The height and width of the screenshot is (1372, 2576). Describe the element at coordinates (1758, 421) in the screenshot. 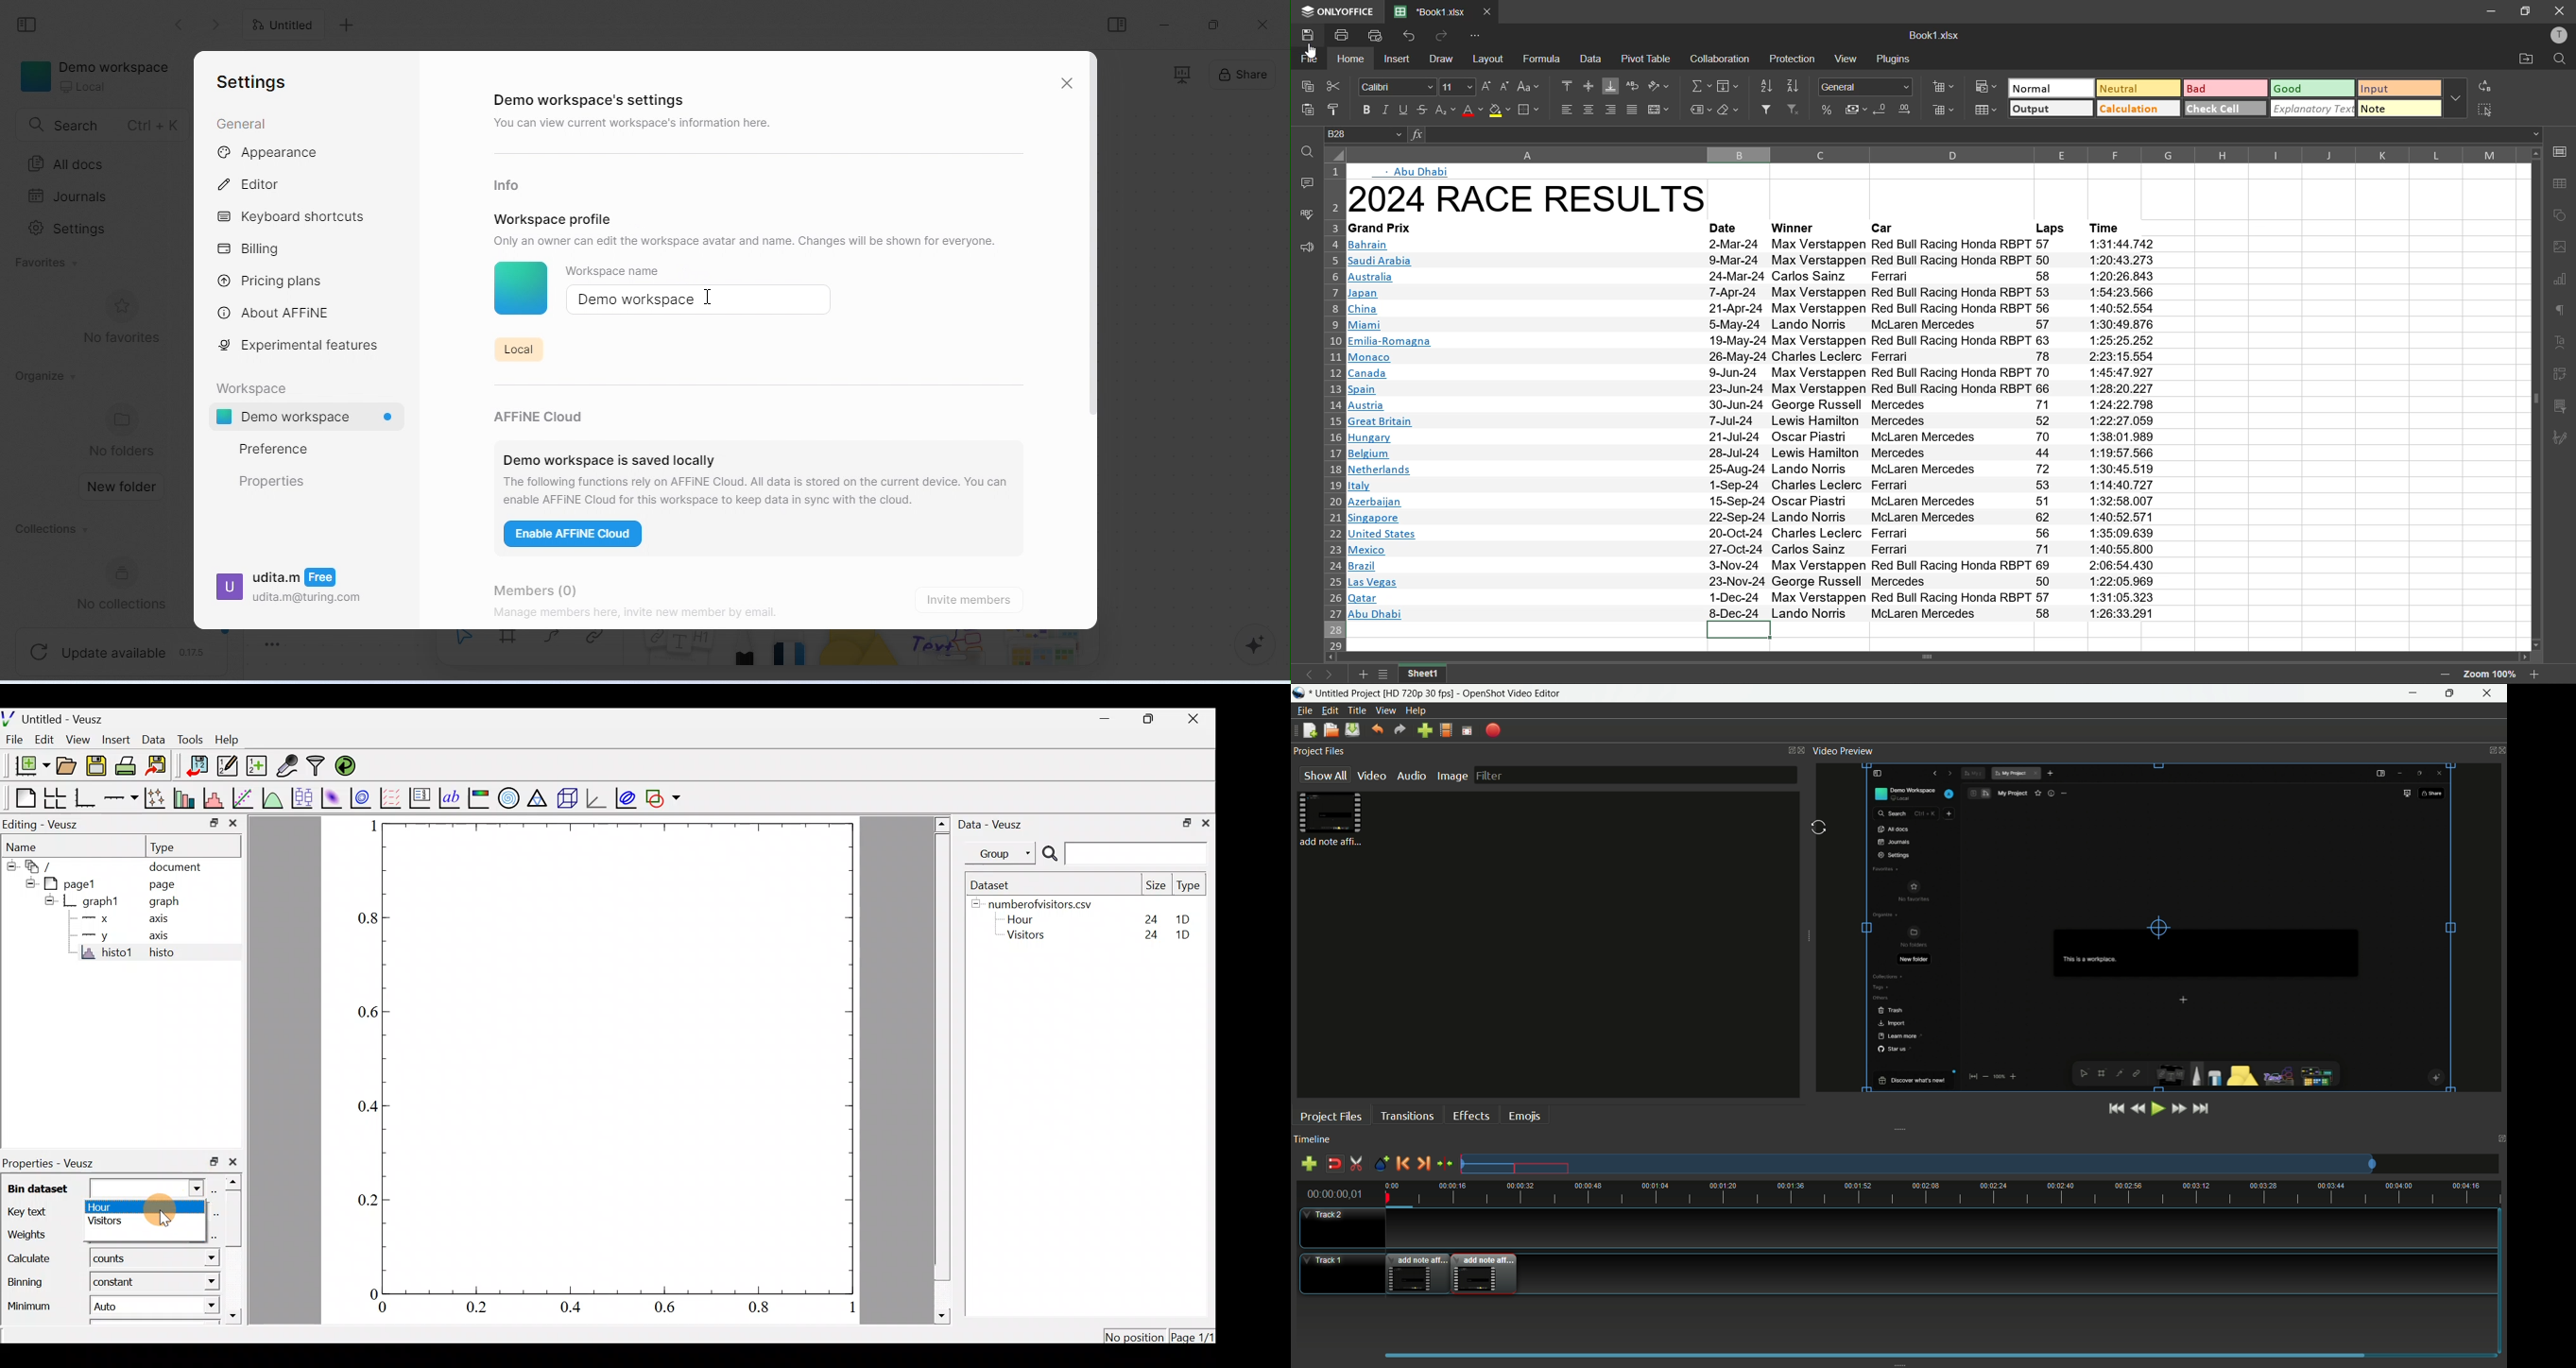

I see `Great Britain 7-Jul-24 Lewis Hamilton Mercedes 52 1:22:27.059` at that location.